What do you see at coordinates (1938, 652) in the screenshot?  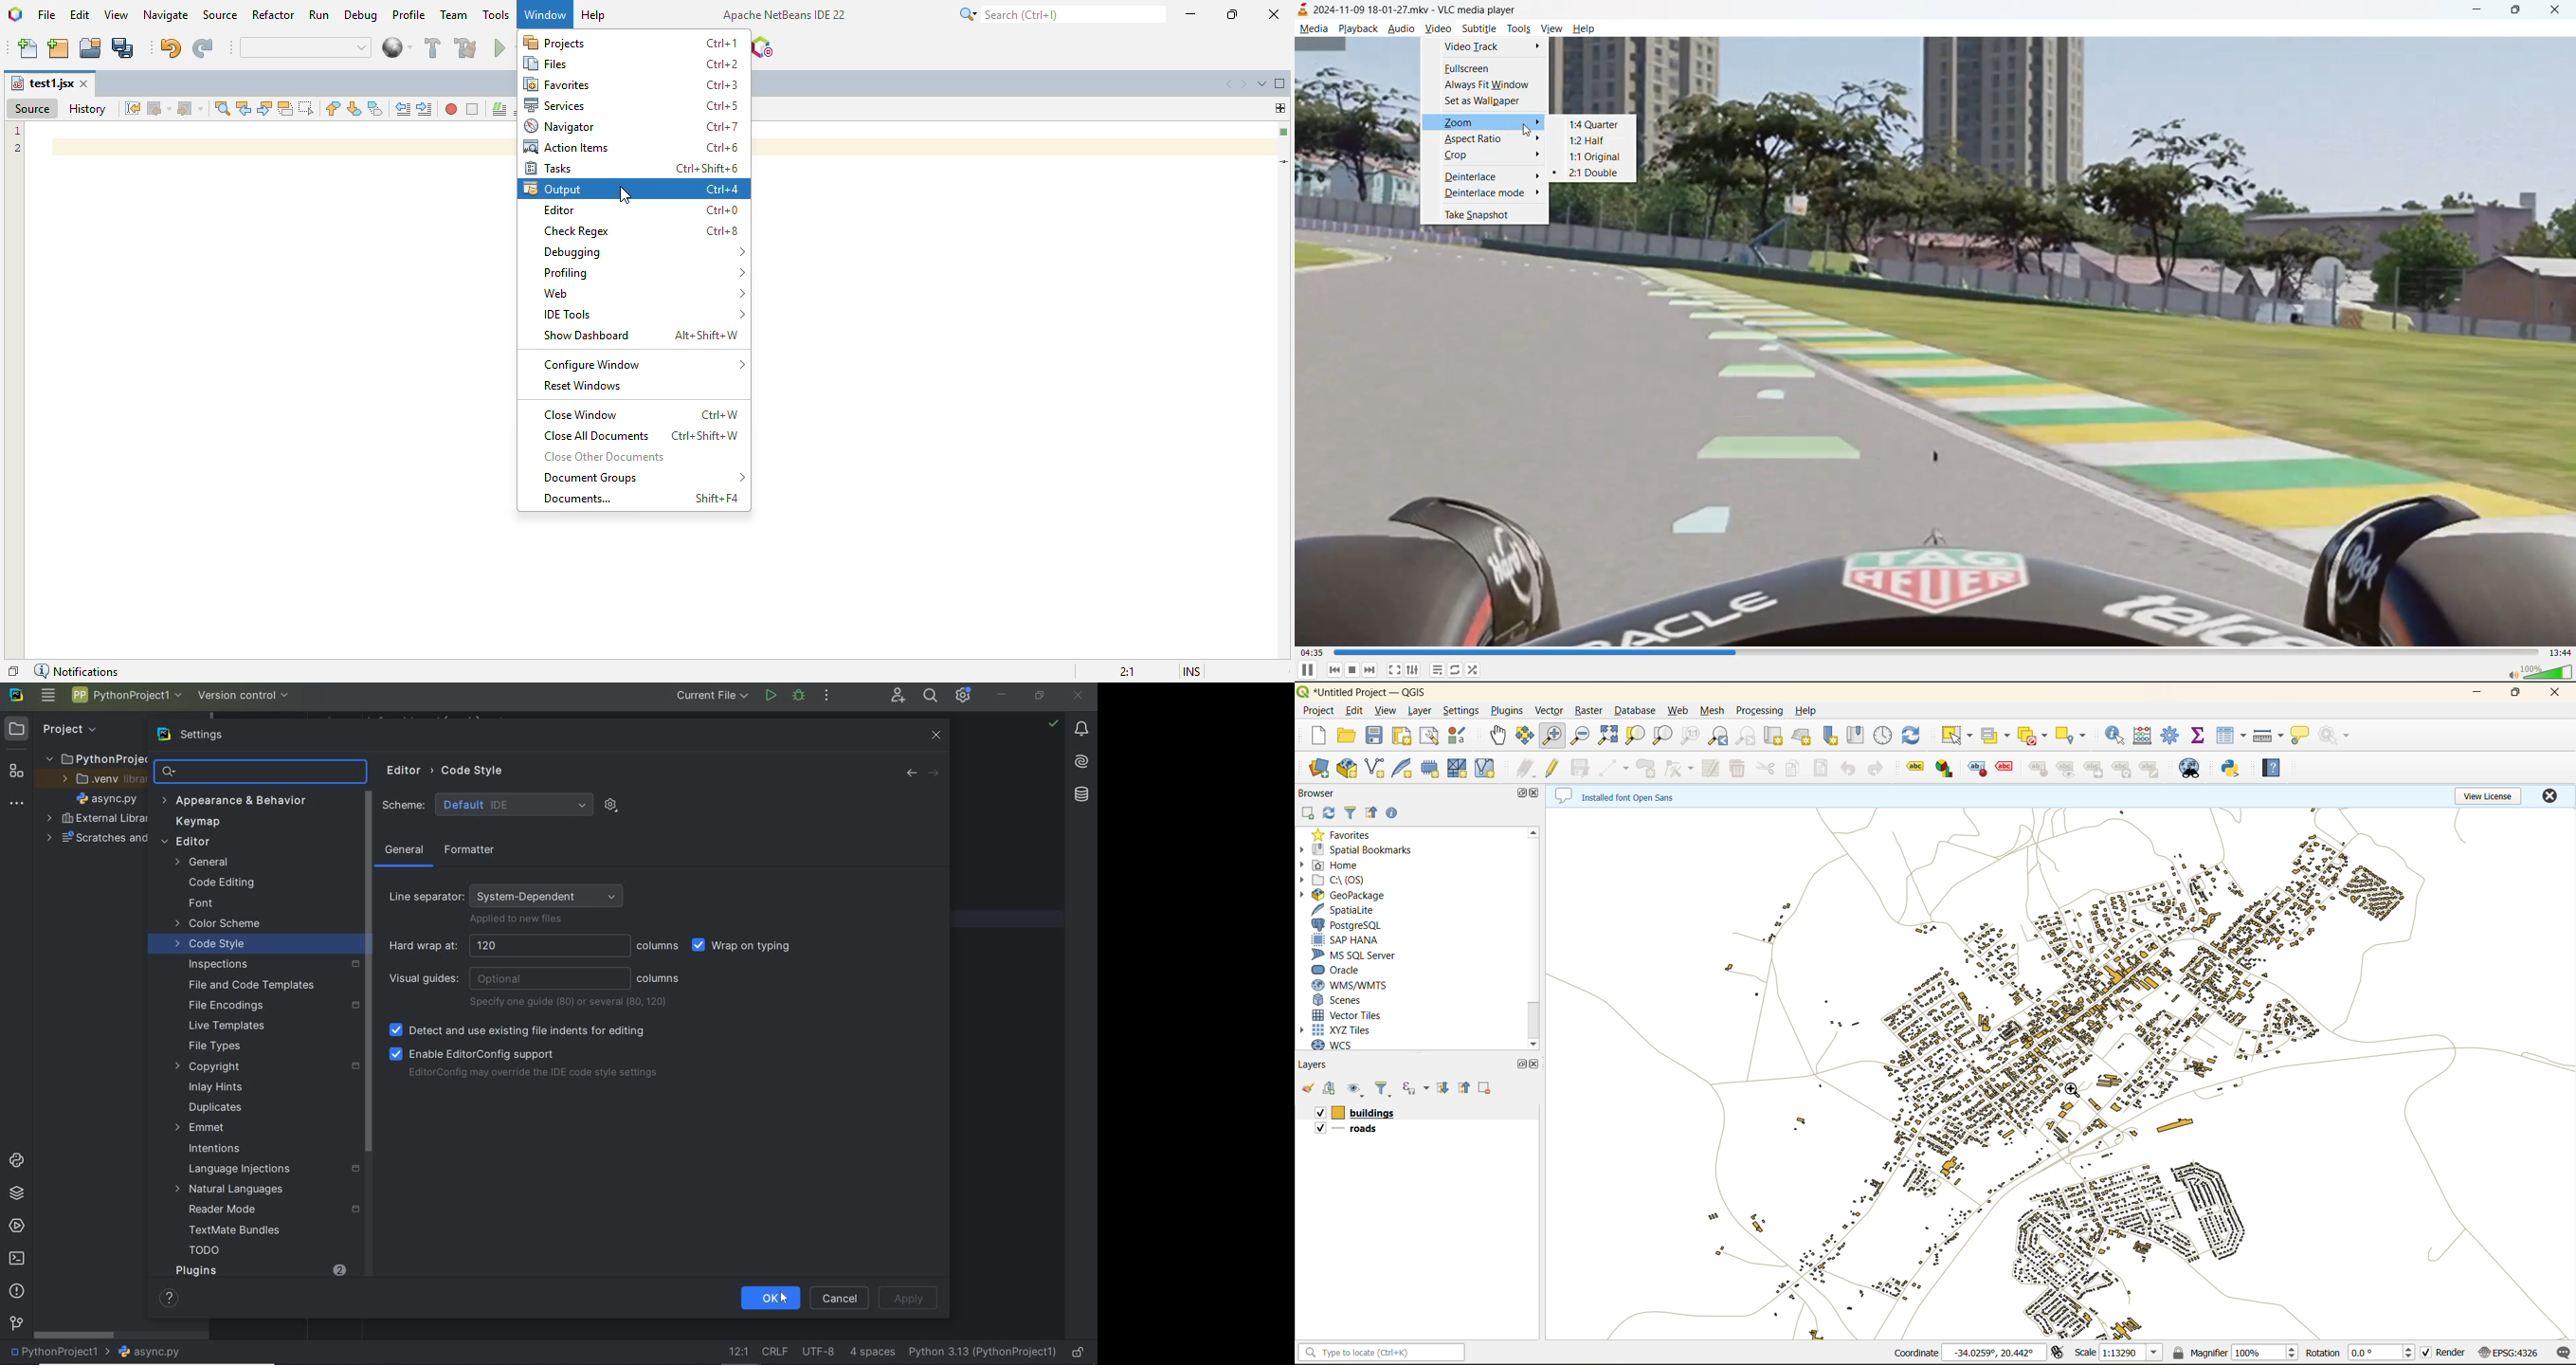 I see `track slider` at bounding box center [1938, 652].